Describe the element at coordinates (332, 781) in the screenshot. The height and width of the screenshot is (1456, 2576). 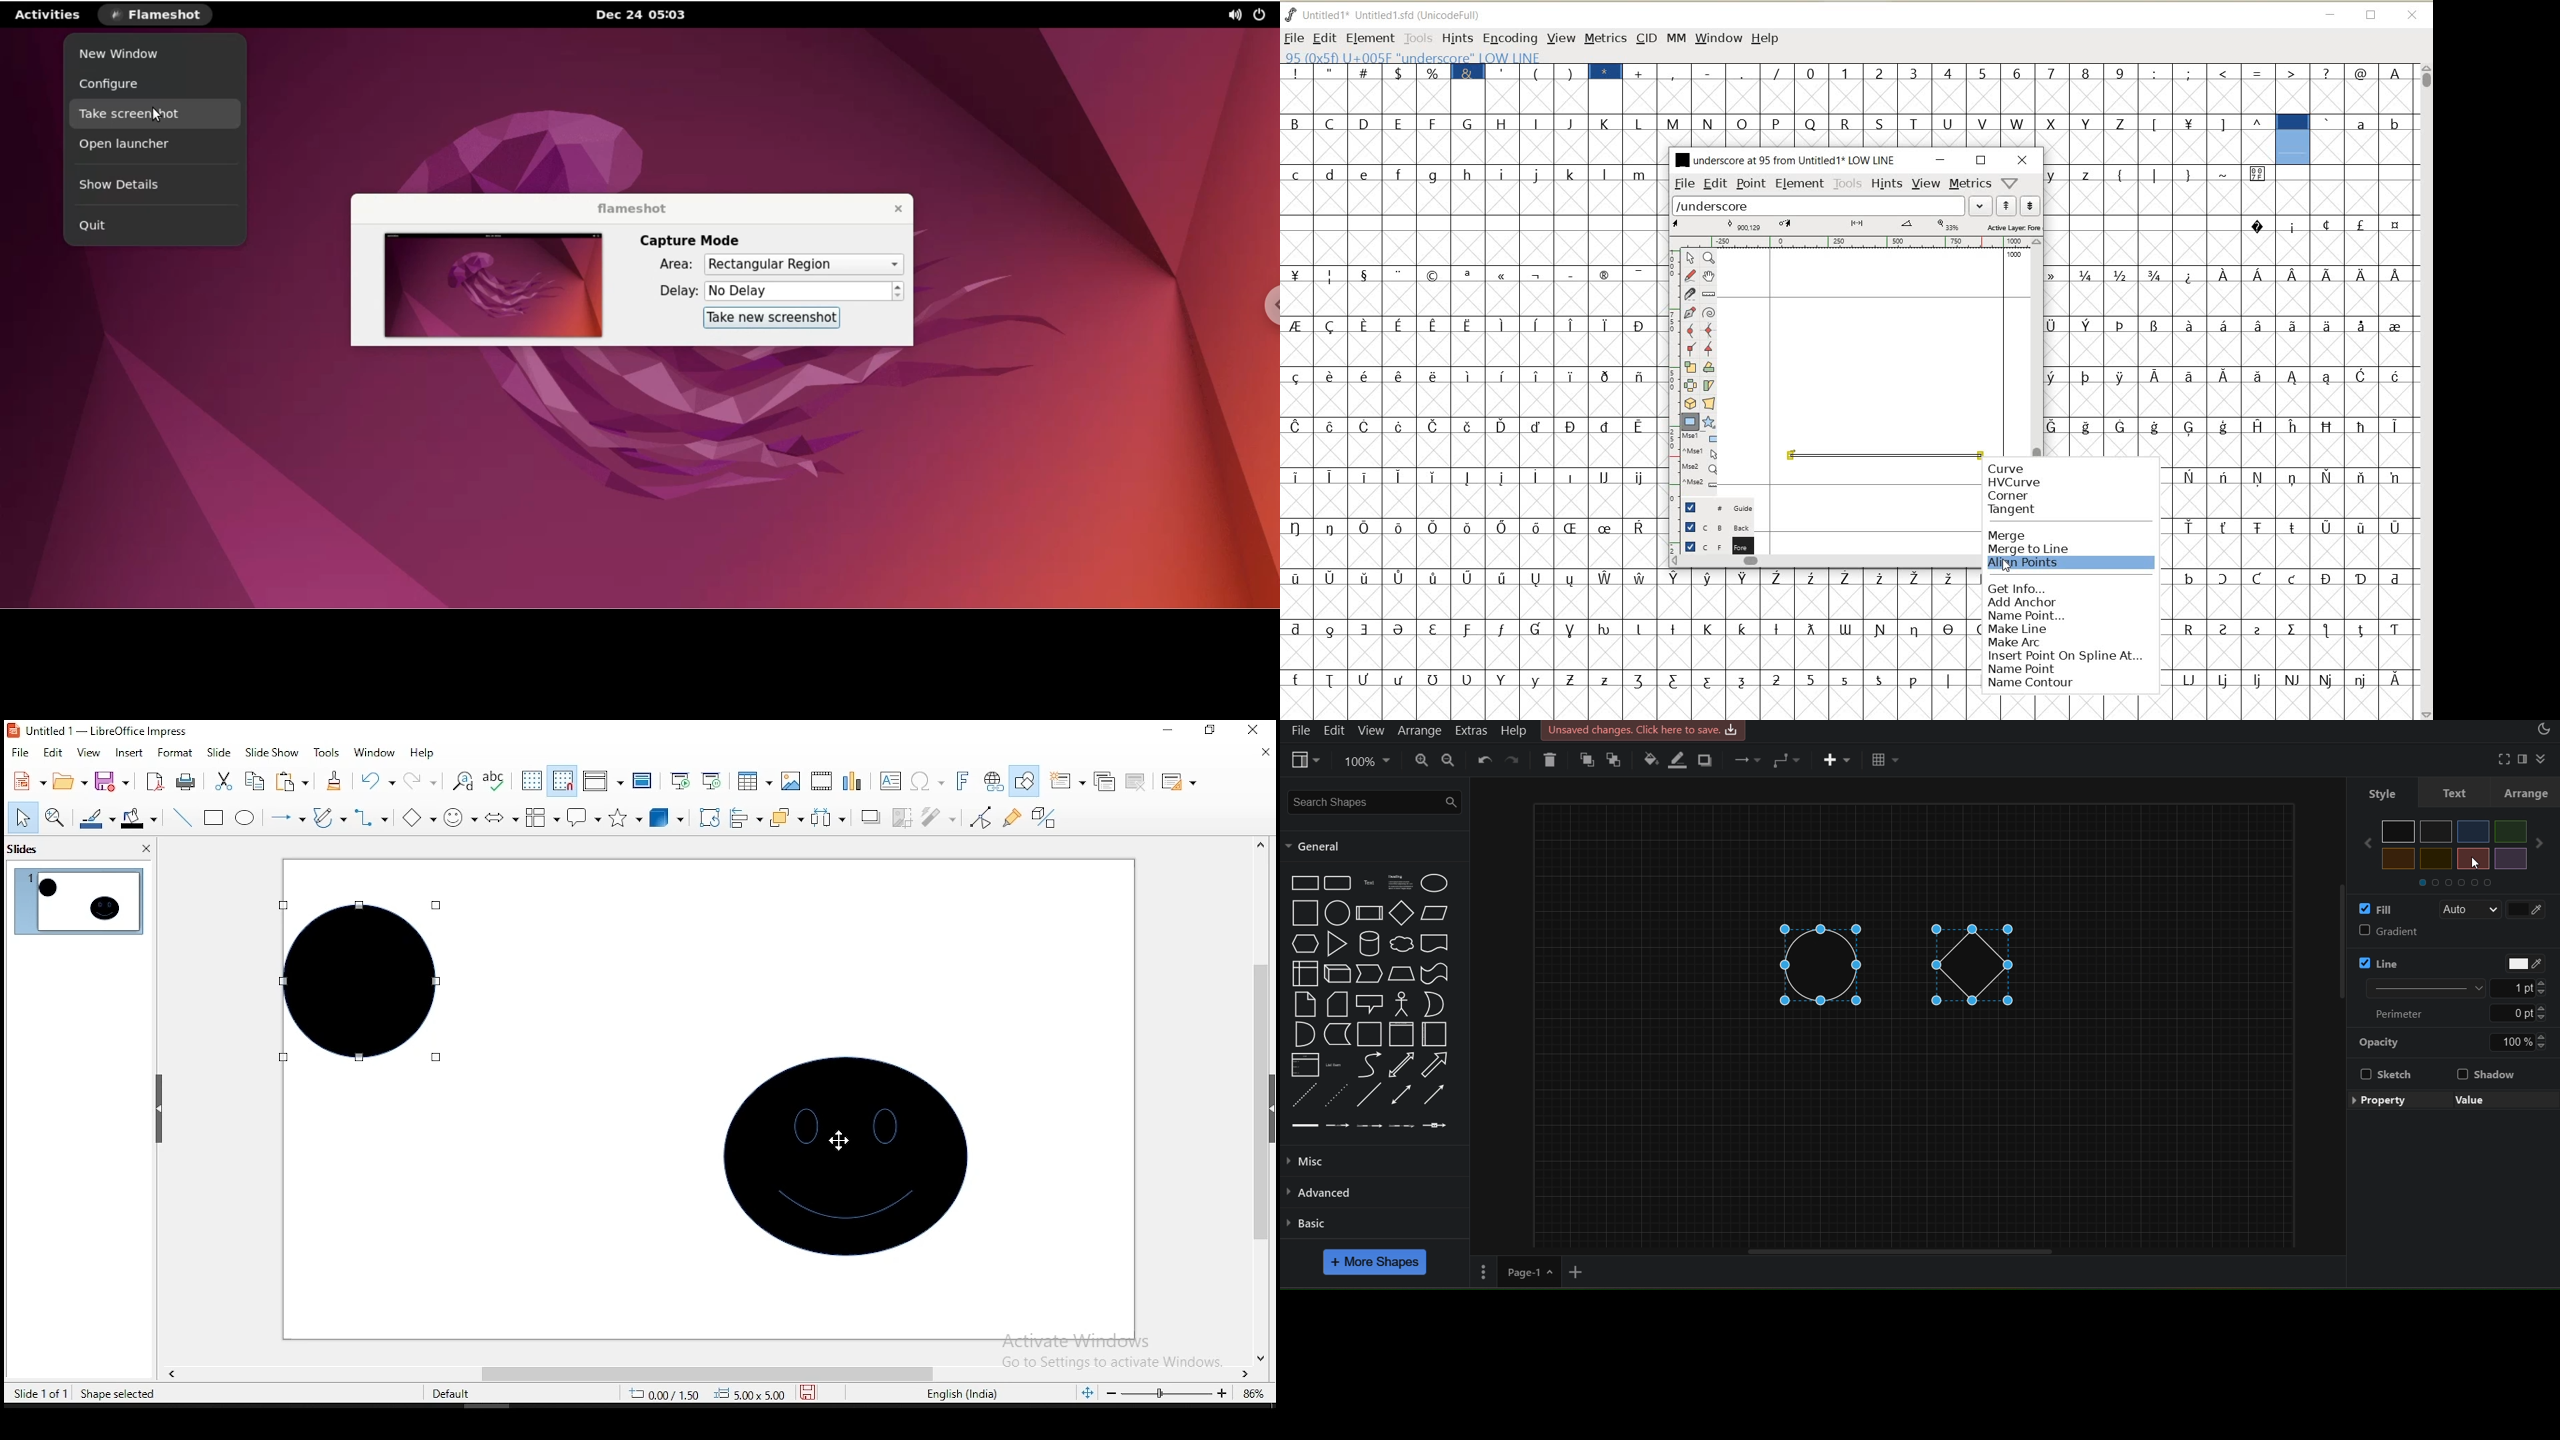
I see `clone formatting` at that location.